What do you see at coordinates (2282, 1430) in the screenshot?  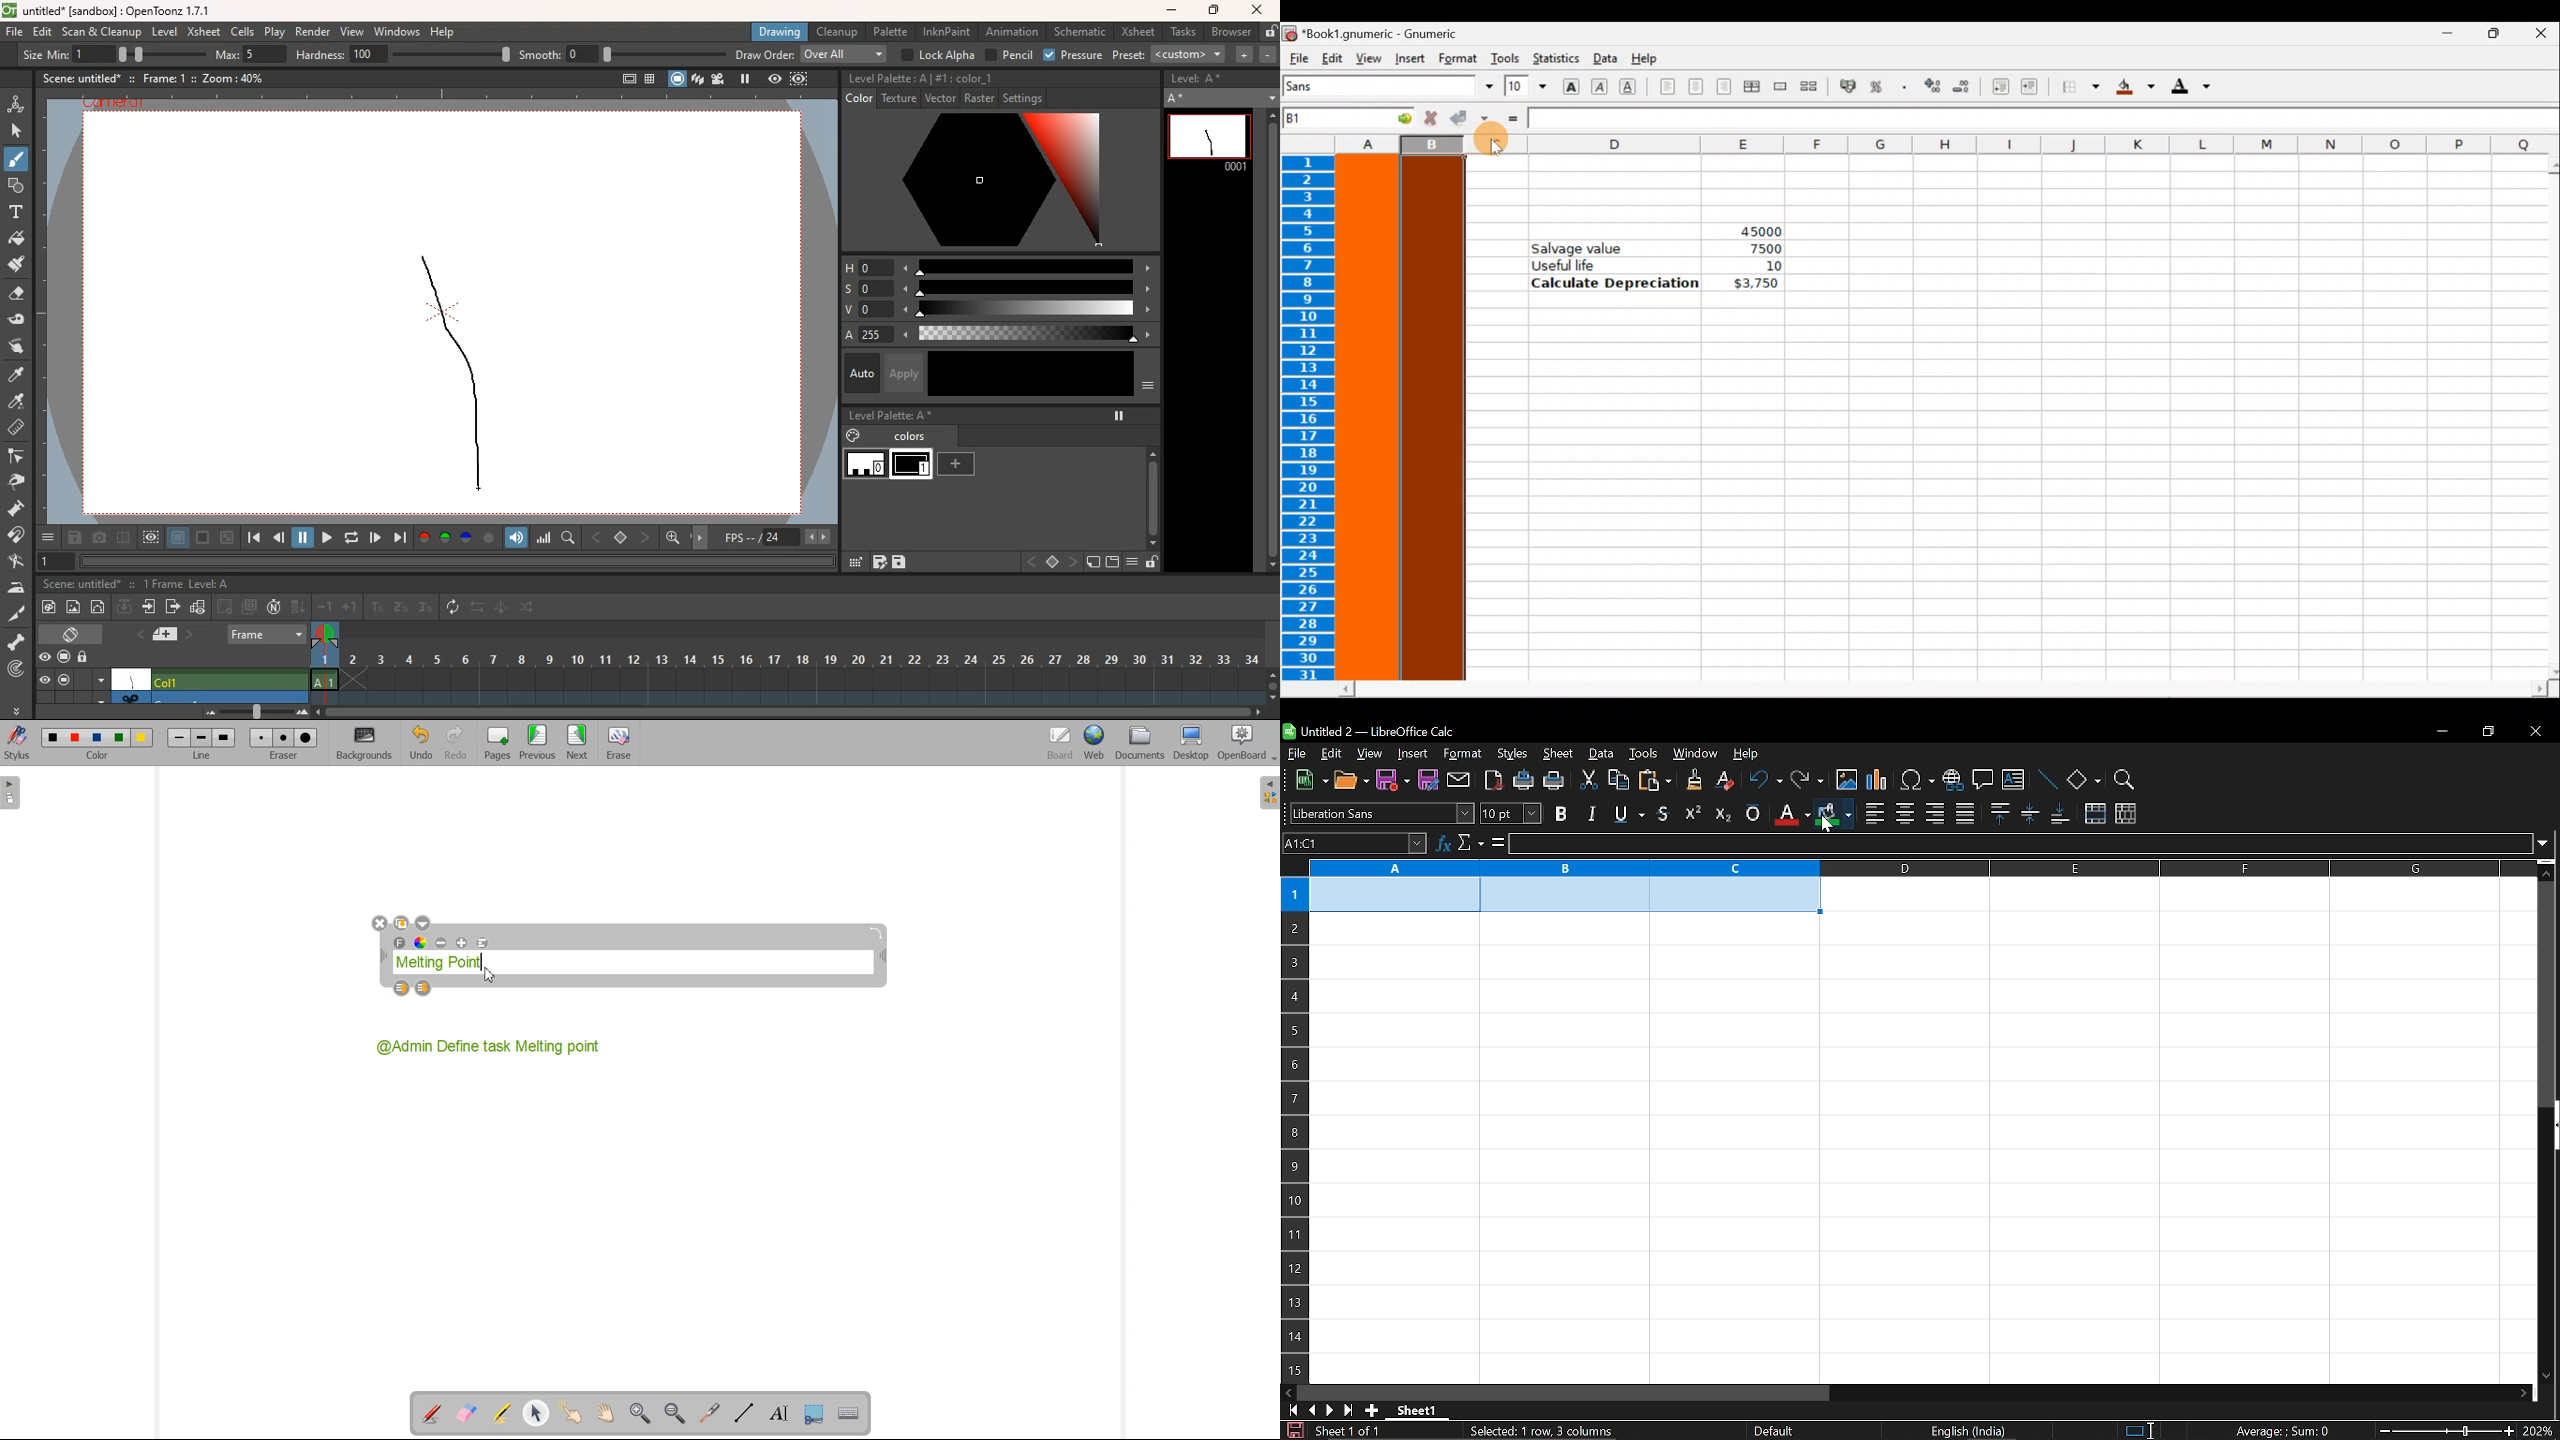 I see `Average:;Sum: 0` at bounding box center [2282, 1430].